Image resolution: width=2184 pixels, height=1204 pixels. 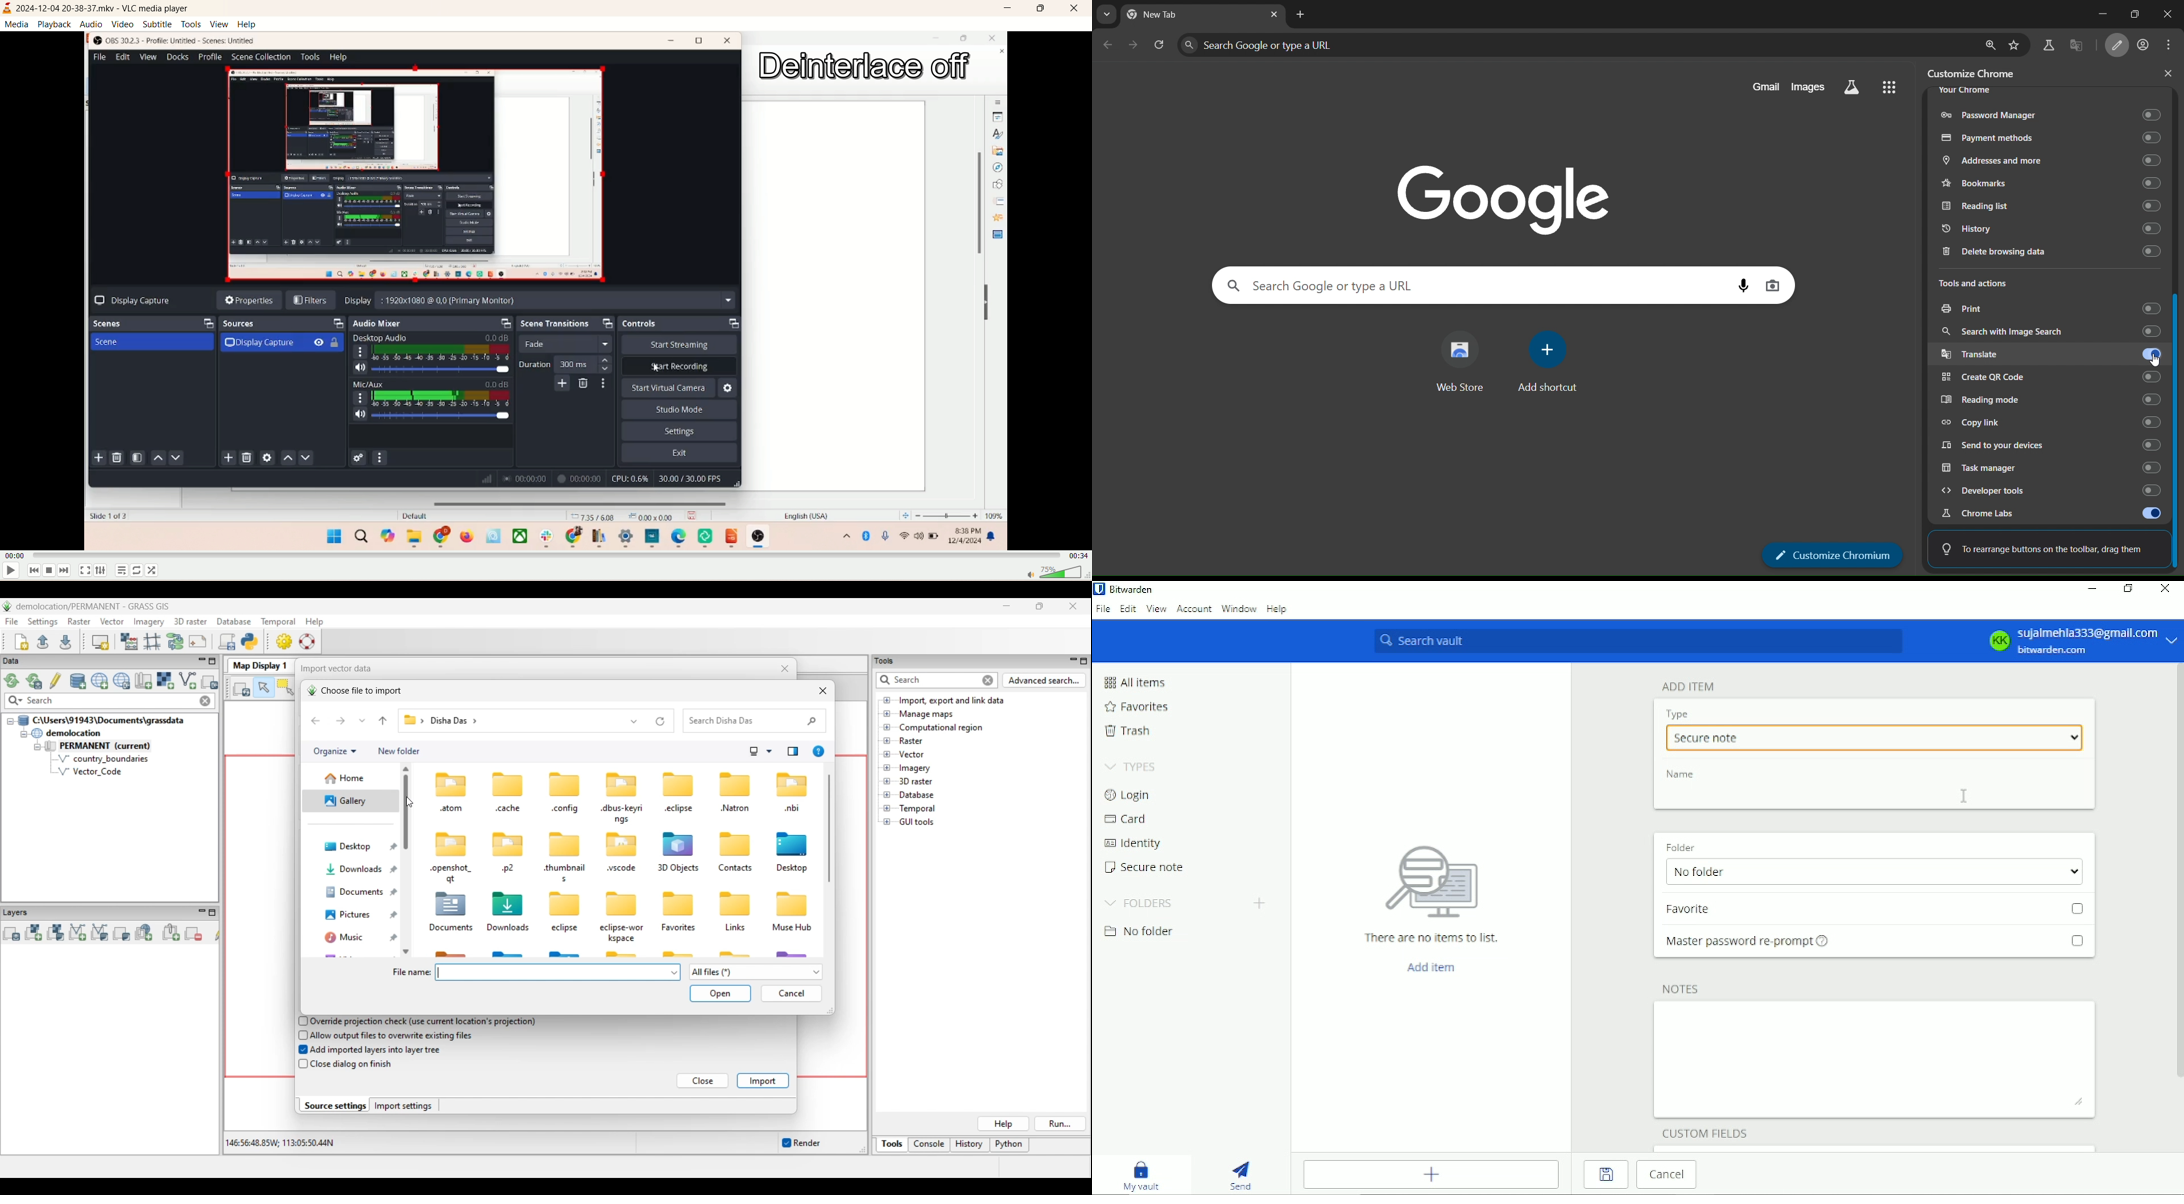 I want to click on image search, so click(x=1773, y=286).